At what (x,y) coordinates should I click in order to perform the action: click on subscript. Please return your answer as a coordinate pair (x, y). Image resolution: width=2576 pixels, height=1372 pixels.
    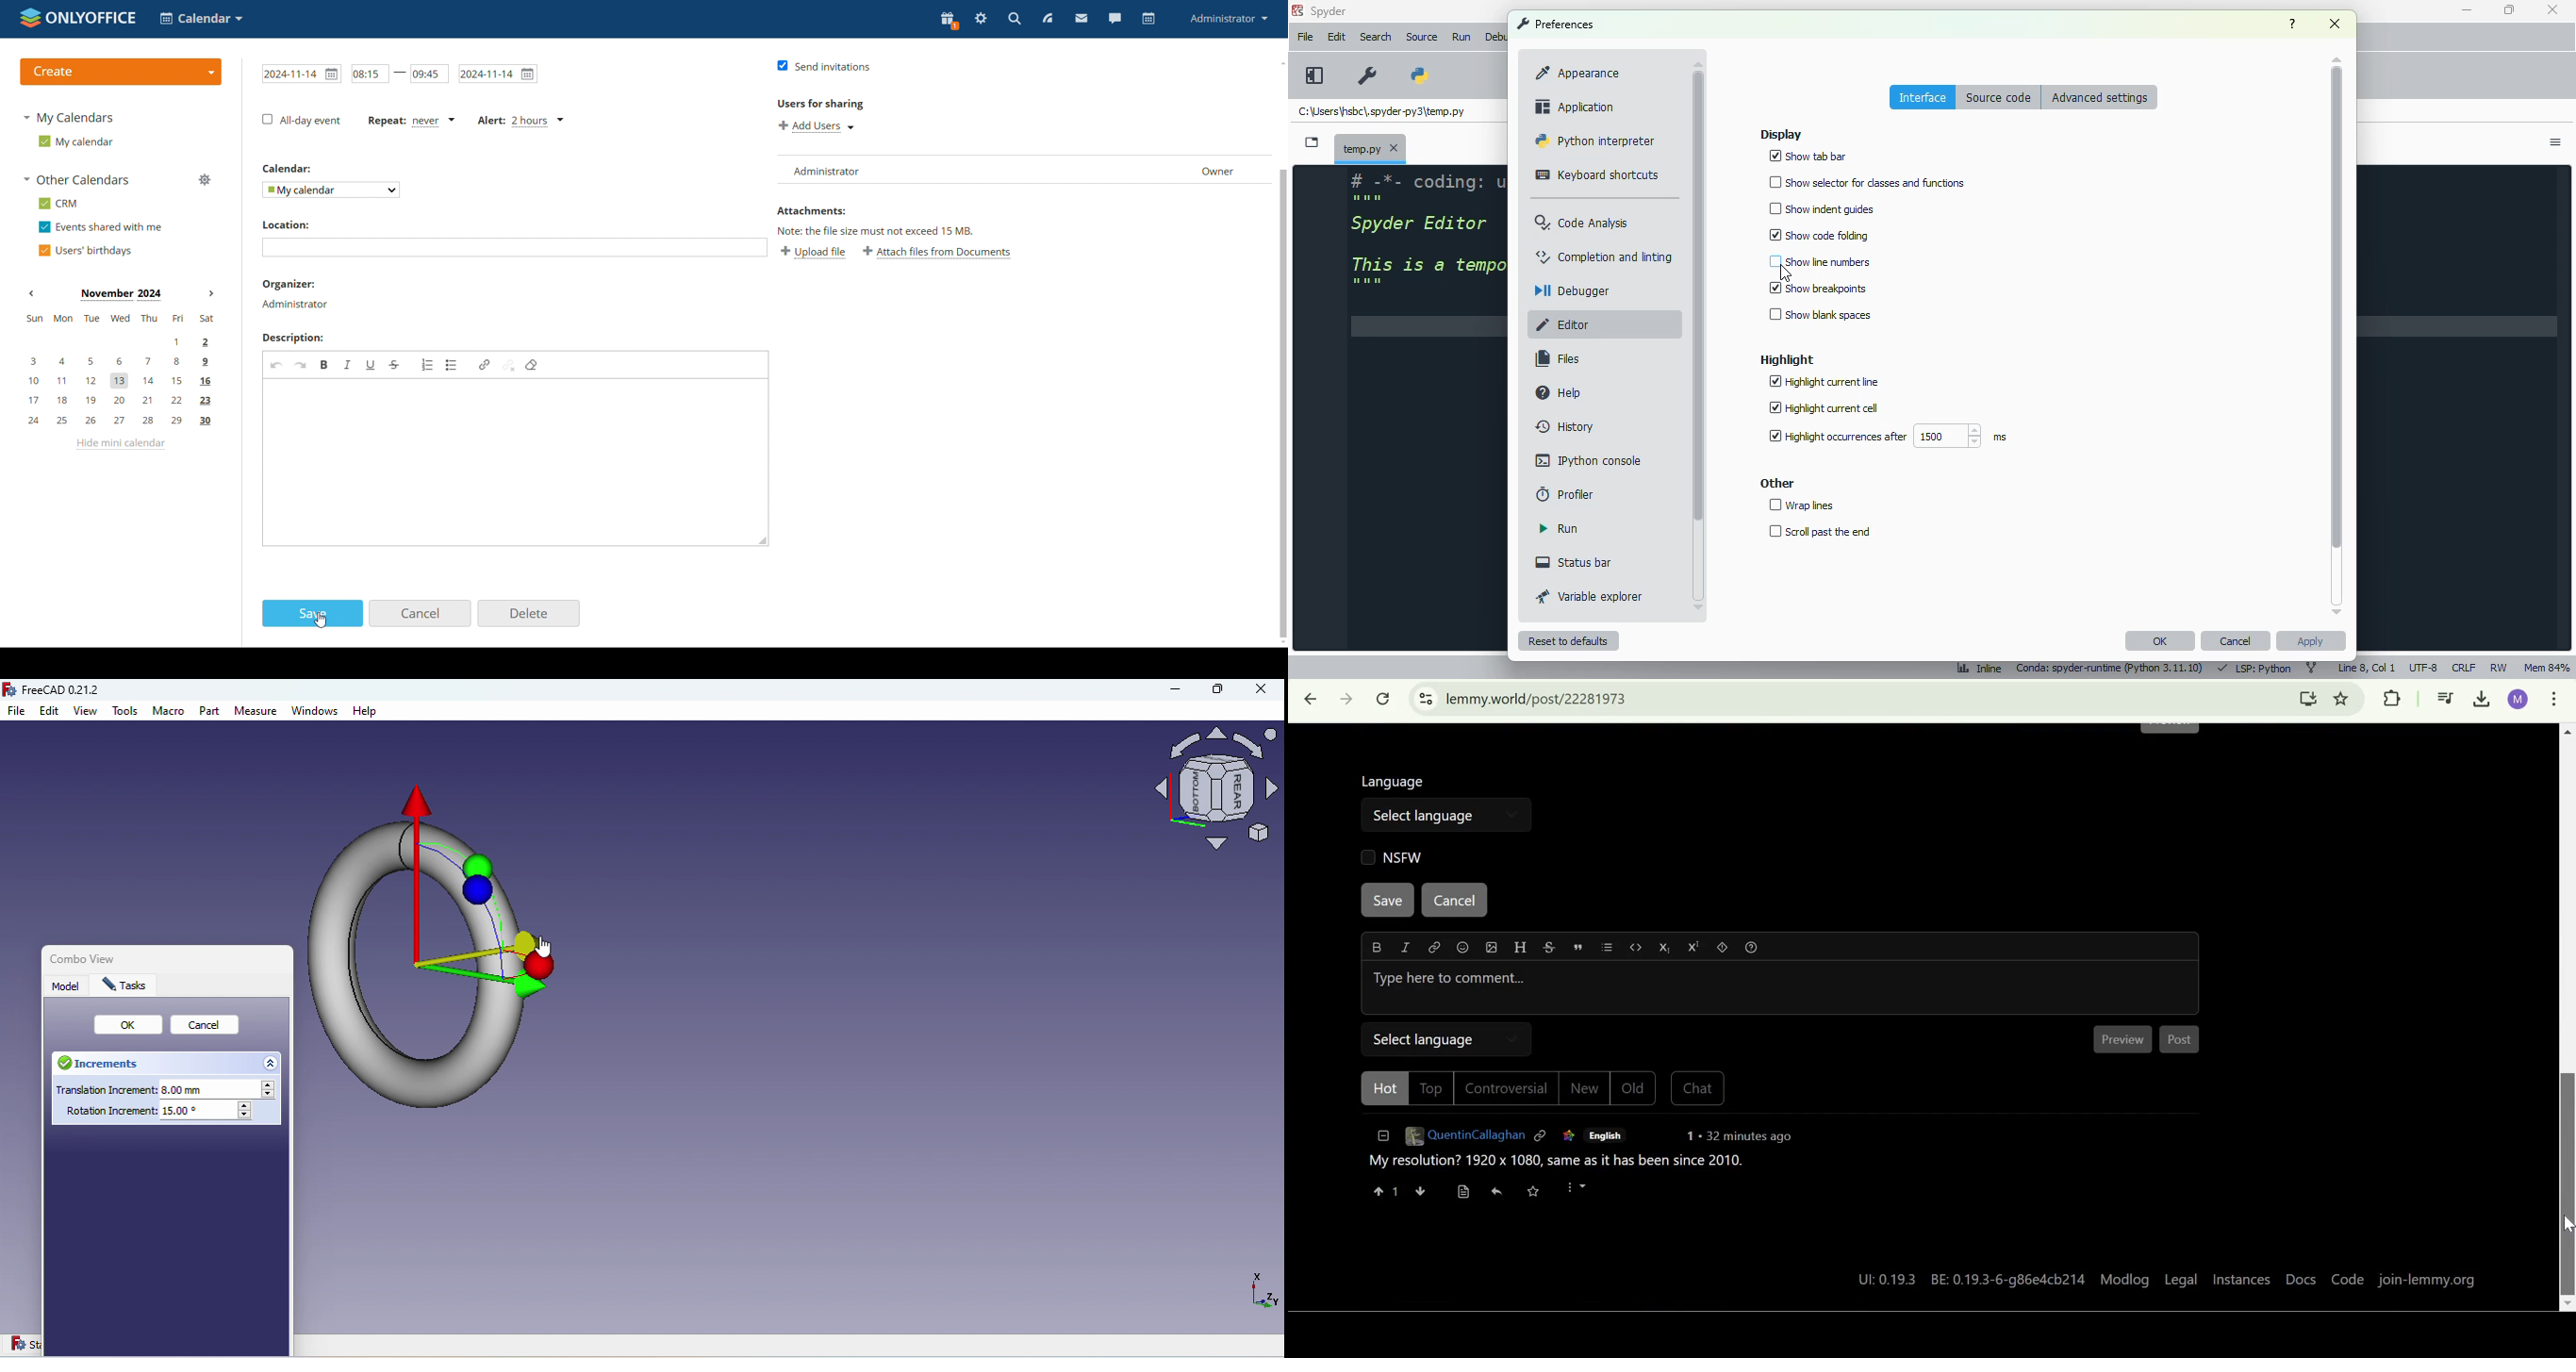
    Looking at the image, I should click on (1668, 949).